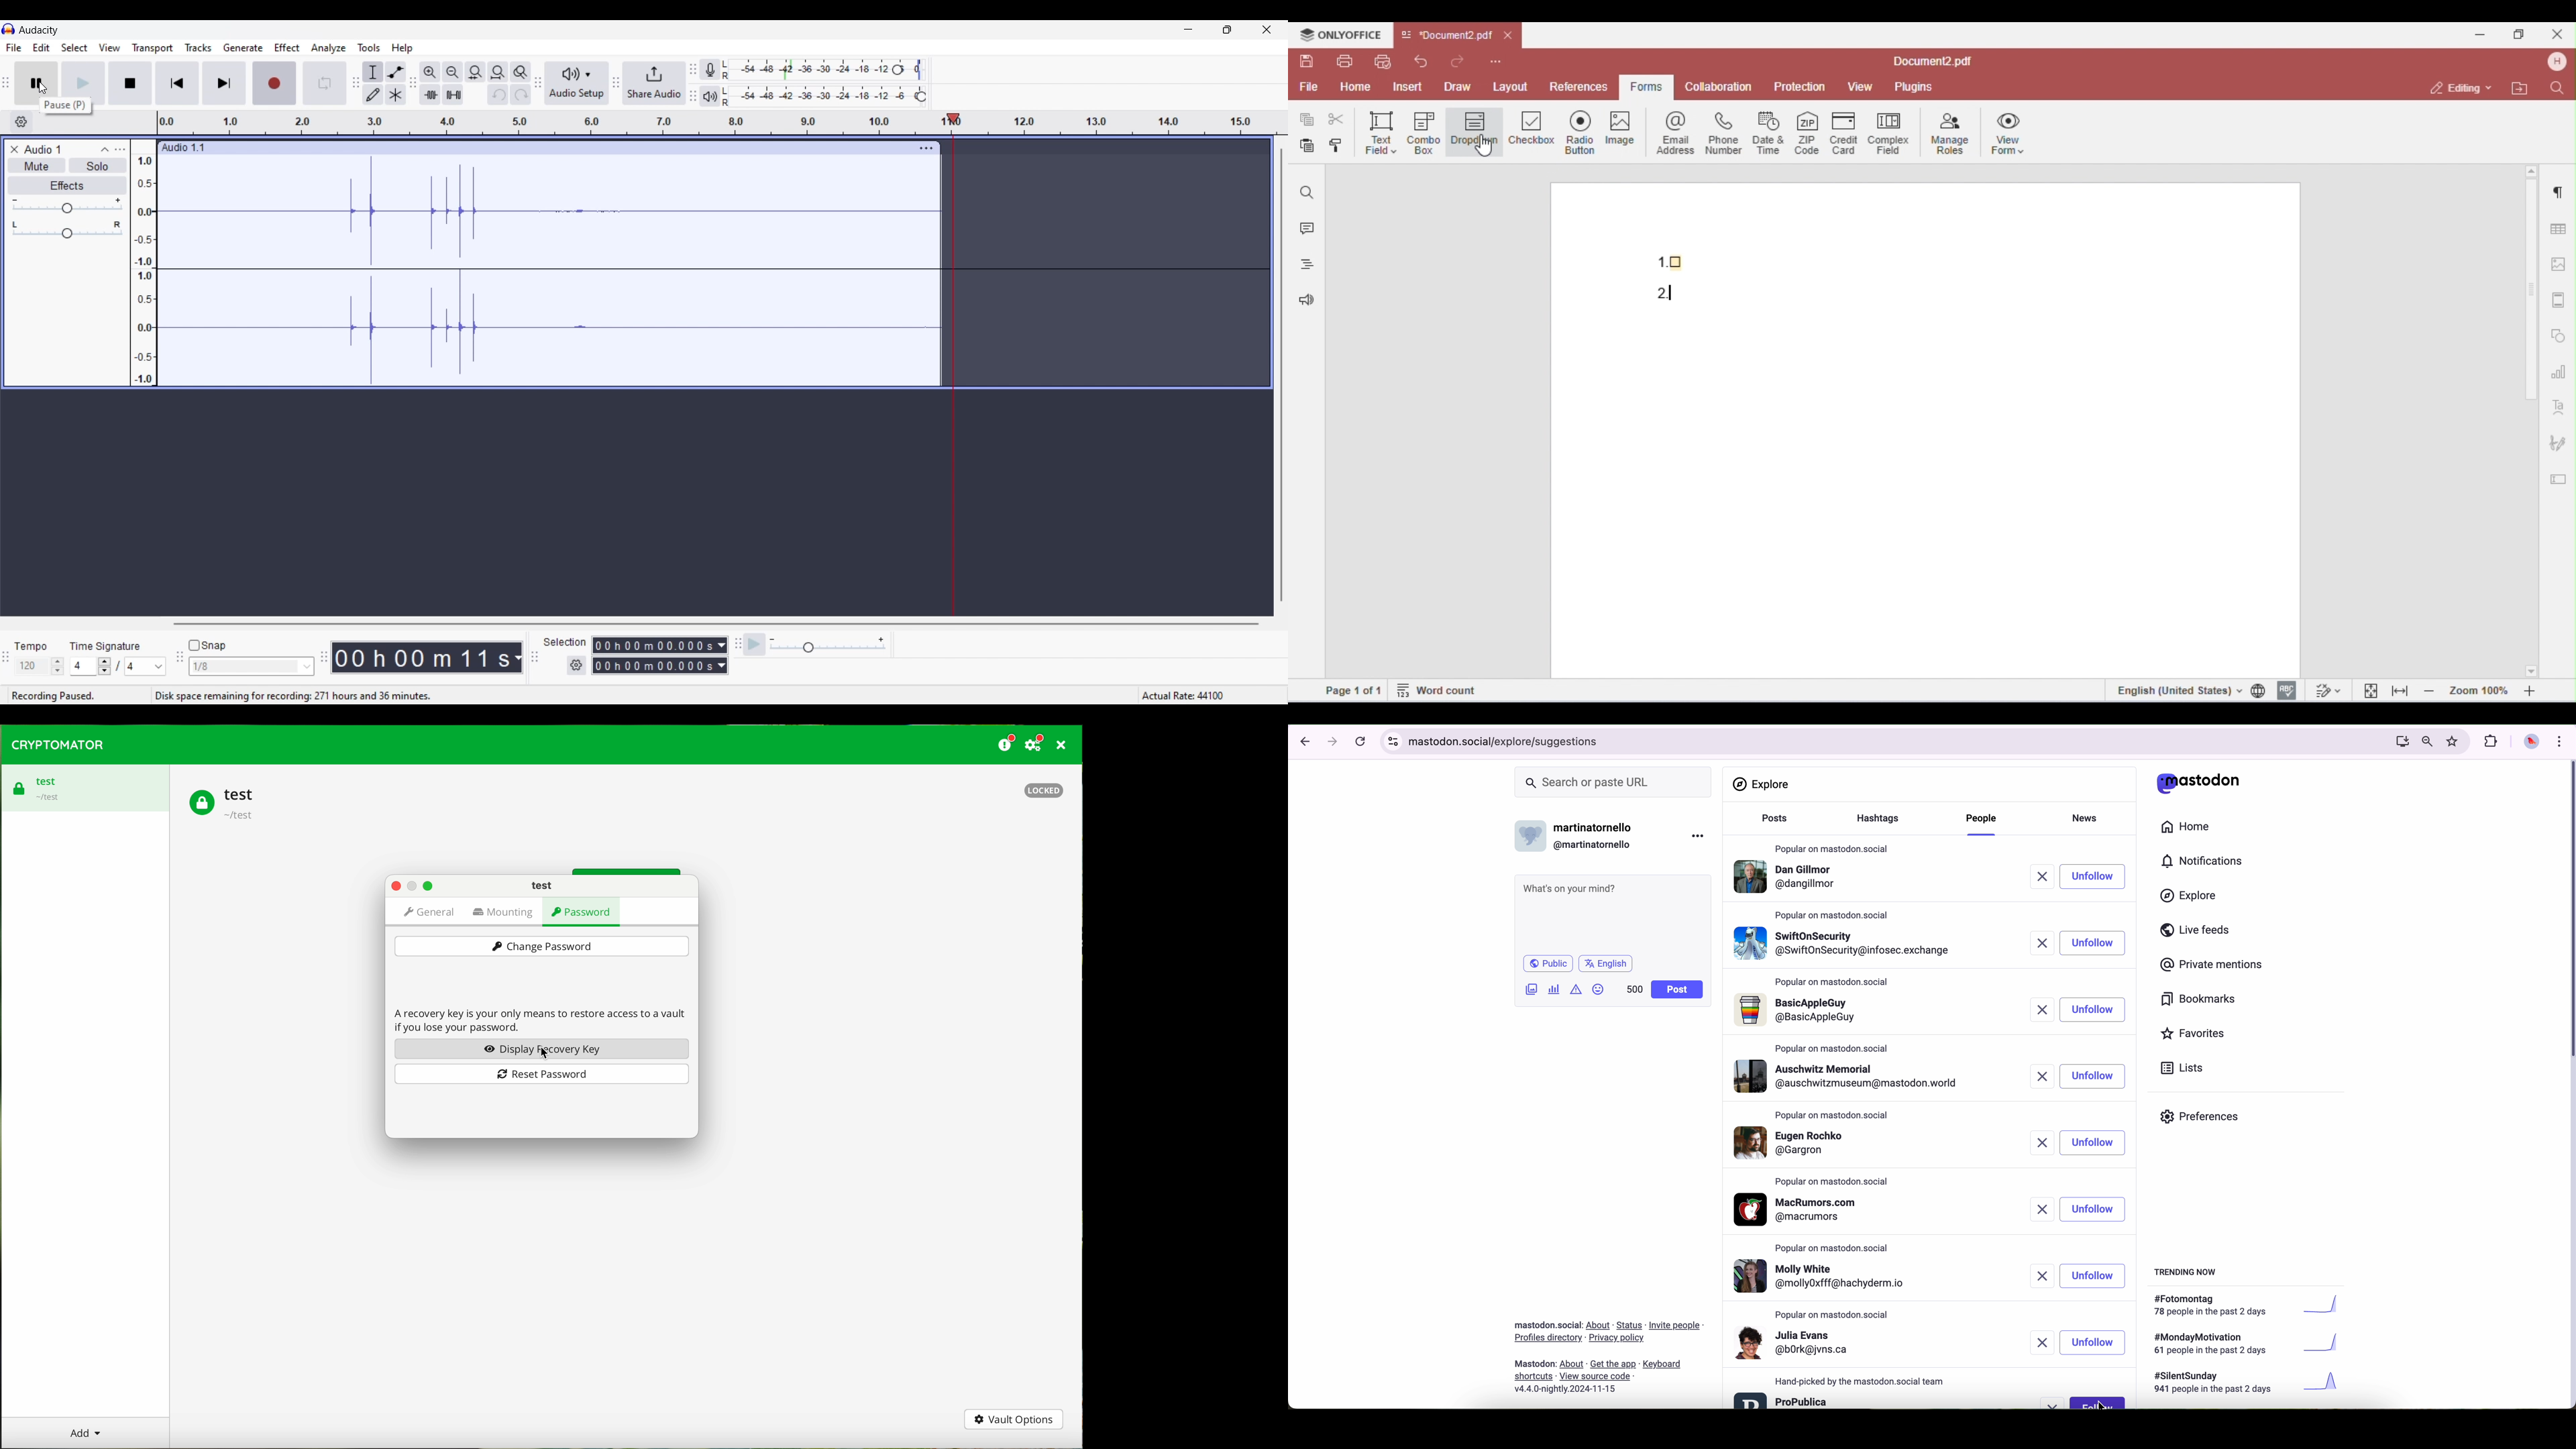 The height and width of the screenshot is (1456, 2576). What do you see at coordinates (1007, 744) in the screenshot?
I see `donate` at bounding box center [1007, 744].